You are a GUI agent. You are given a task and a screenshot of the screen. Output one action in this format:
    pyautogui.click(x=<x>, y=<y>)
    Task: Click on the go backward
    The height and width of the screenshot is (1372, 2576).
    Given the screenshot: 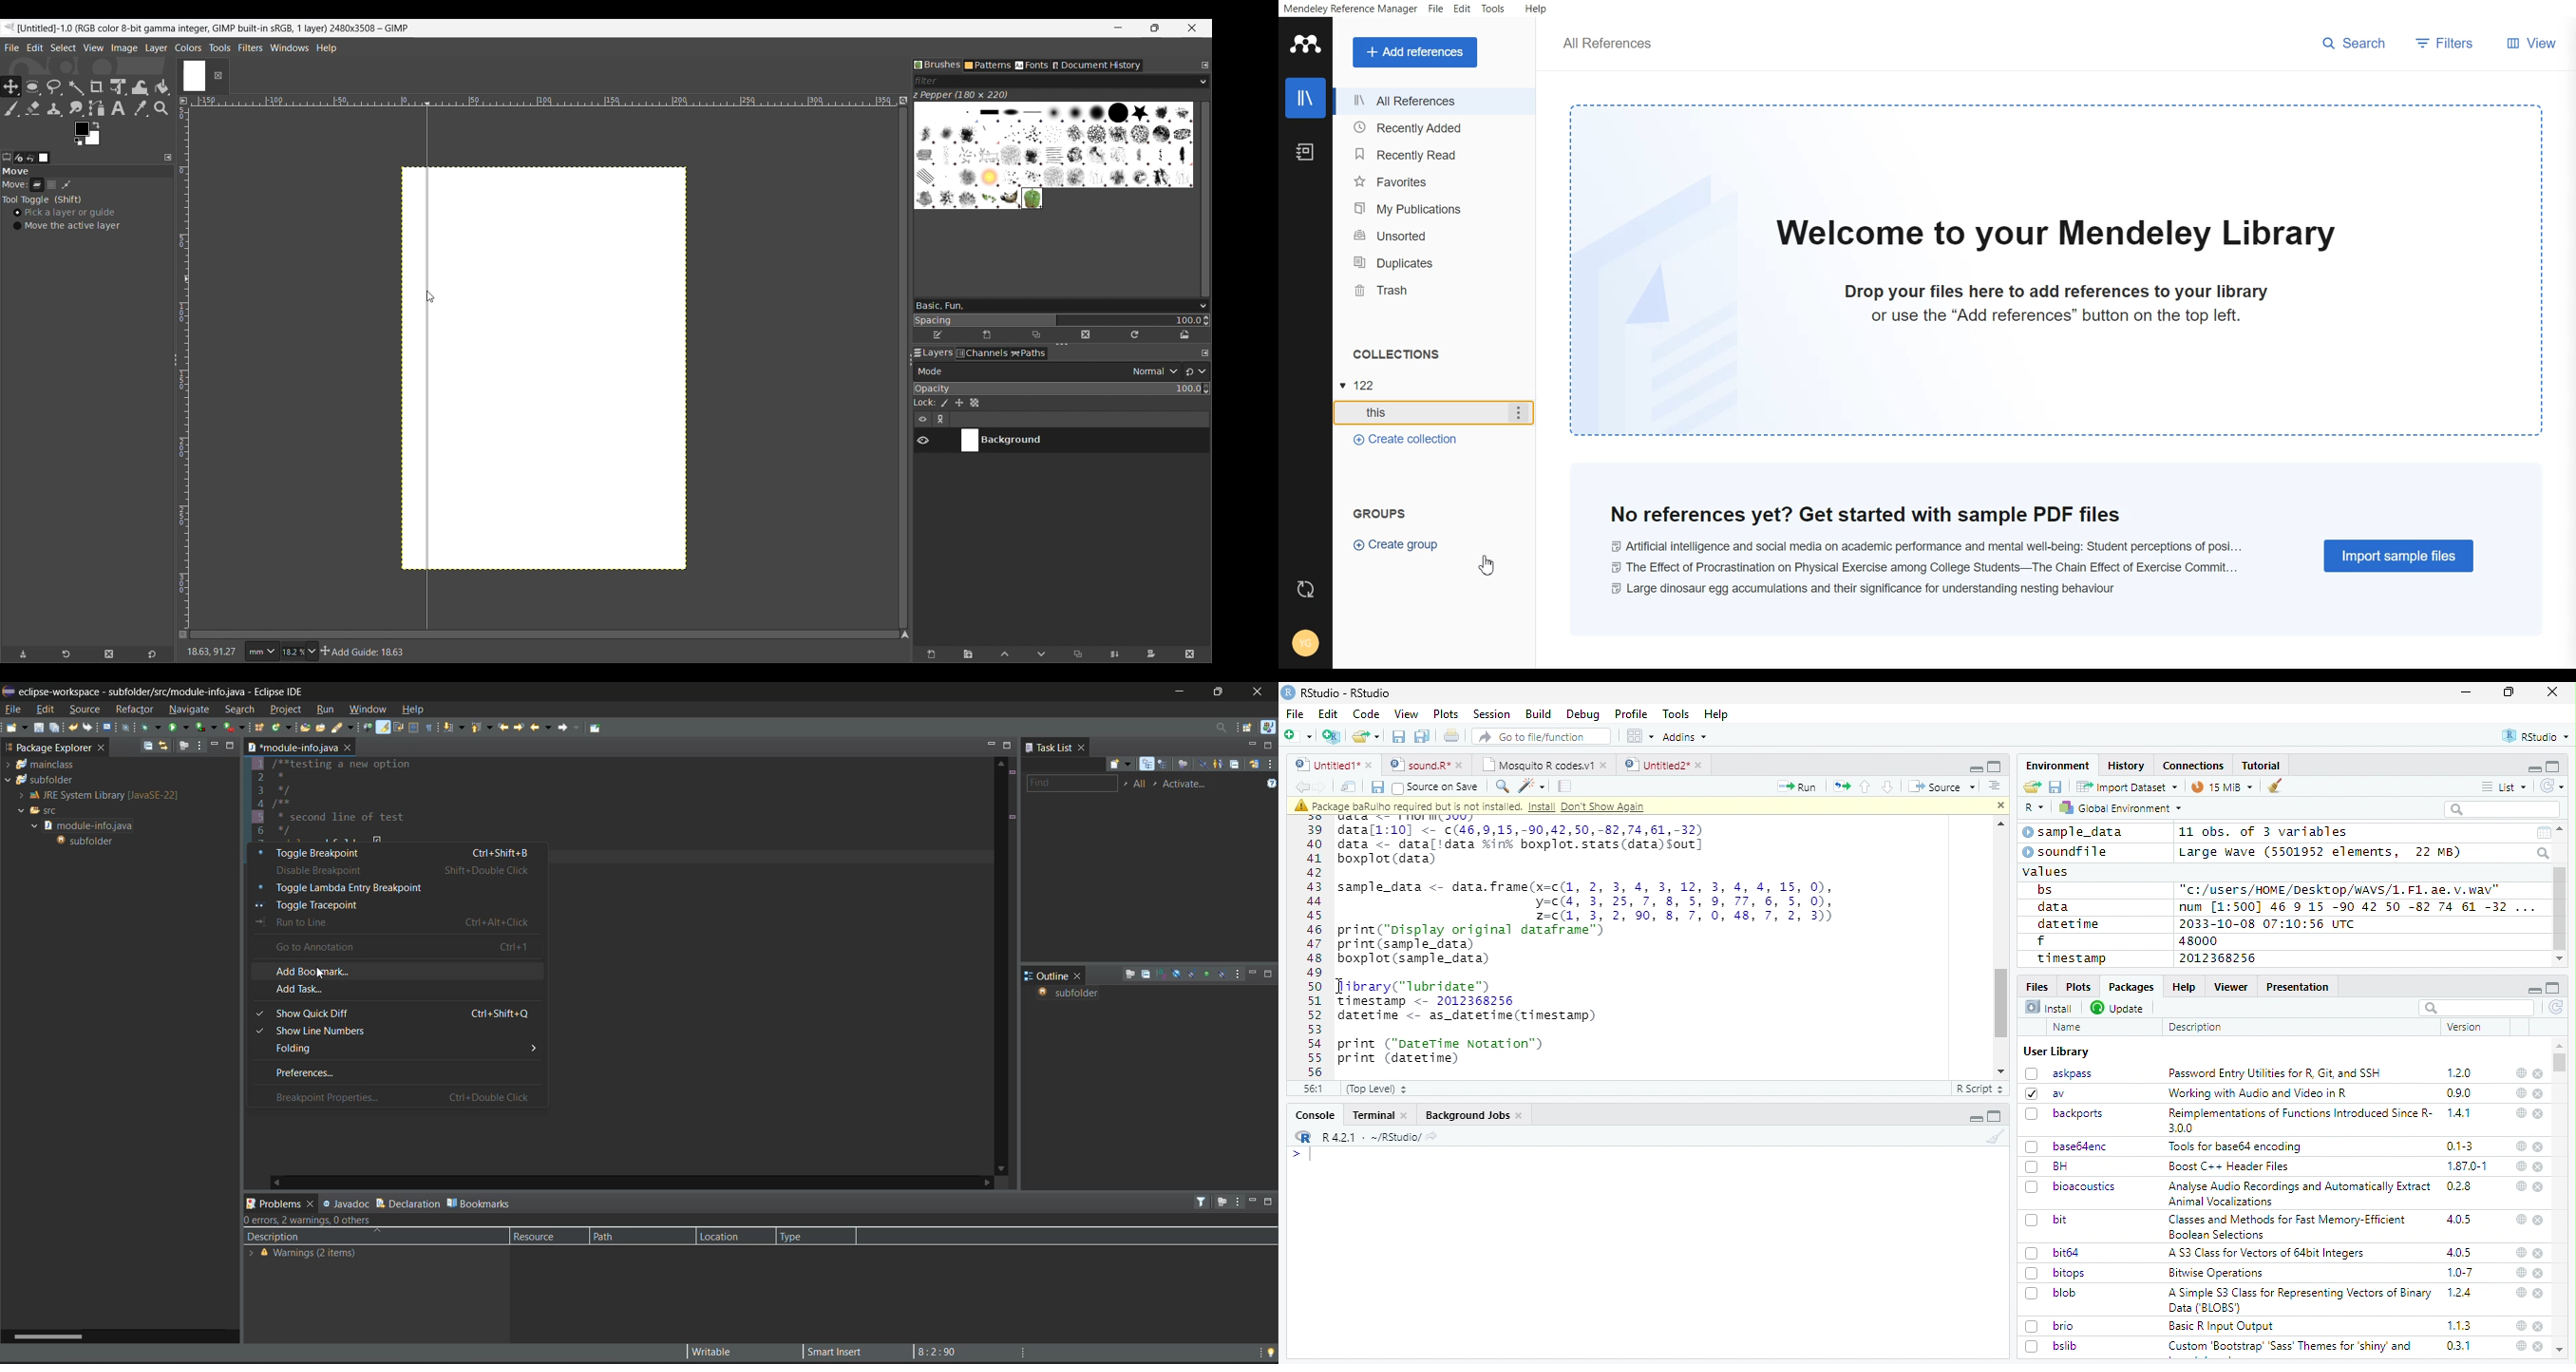 What is the action you would take?
    pyautogui.click(x=1302, y=786)
    